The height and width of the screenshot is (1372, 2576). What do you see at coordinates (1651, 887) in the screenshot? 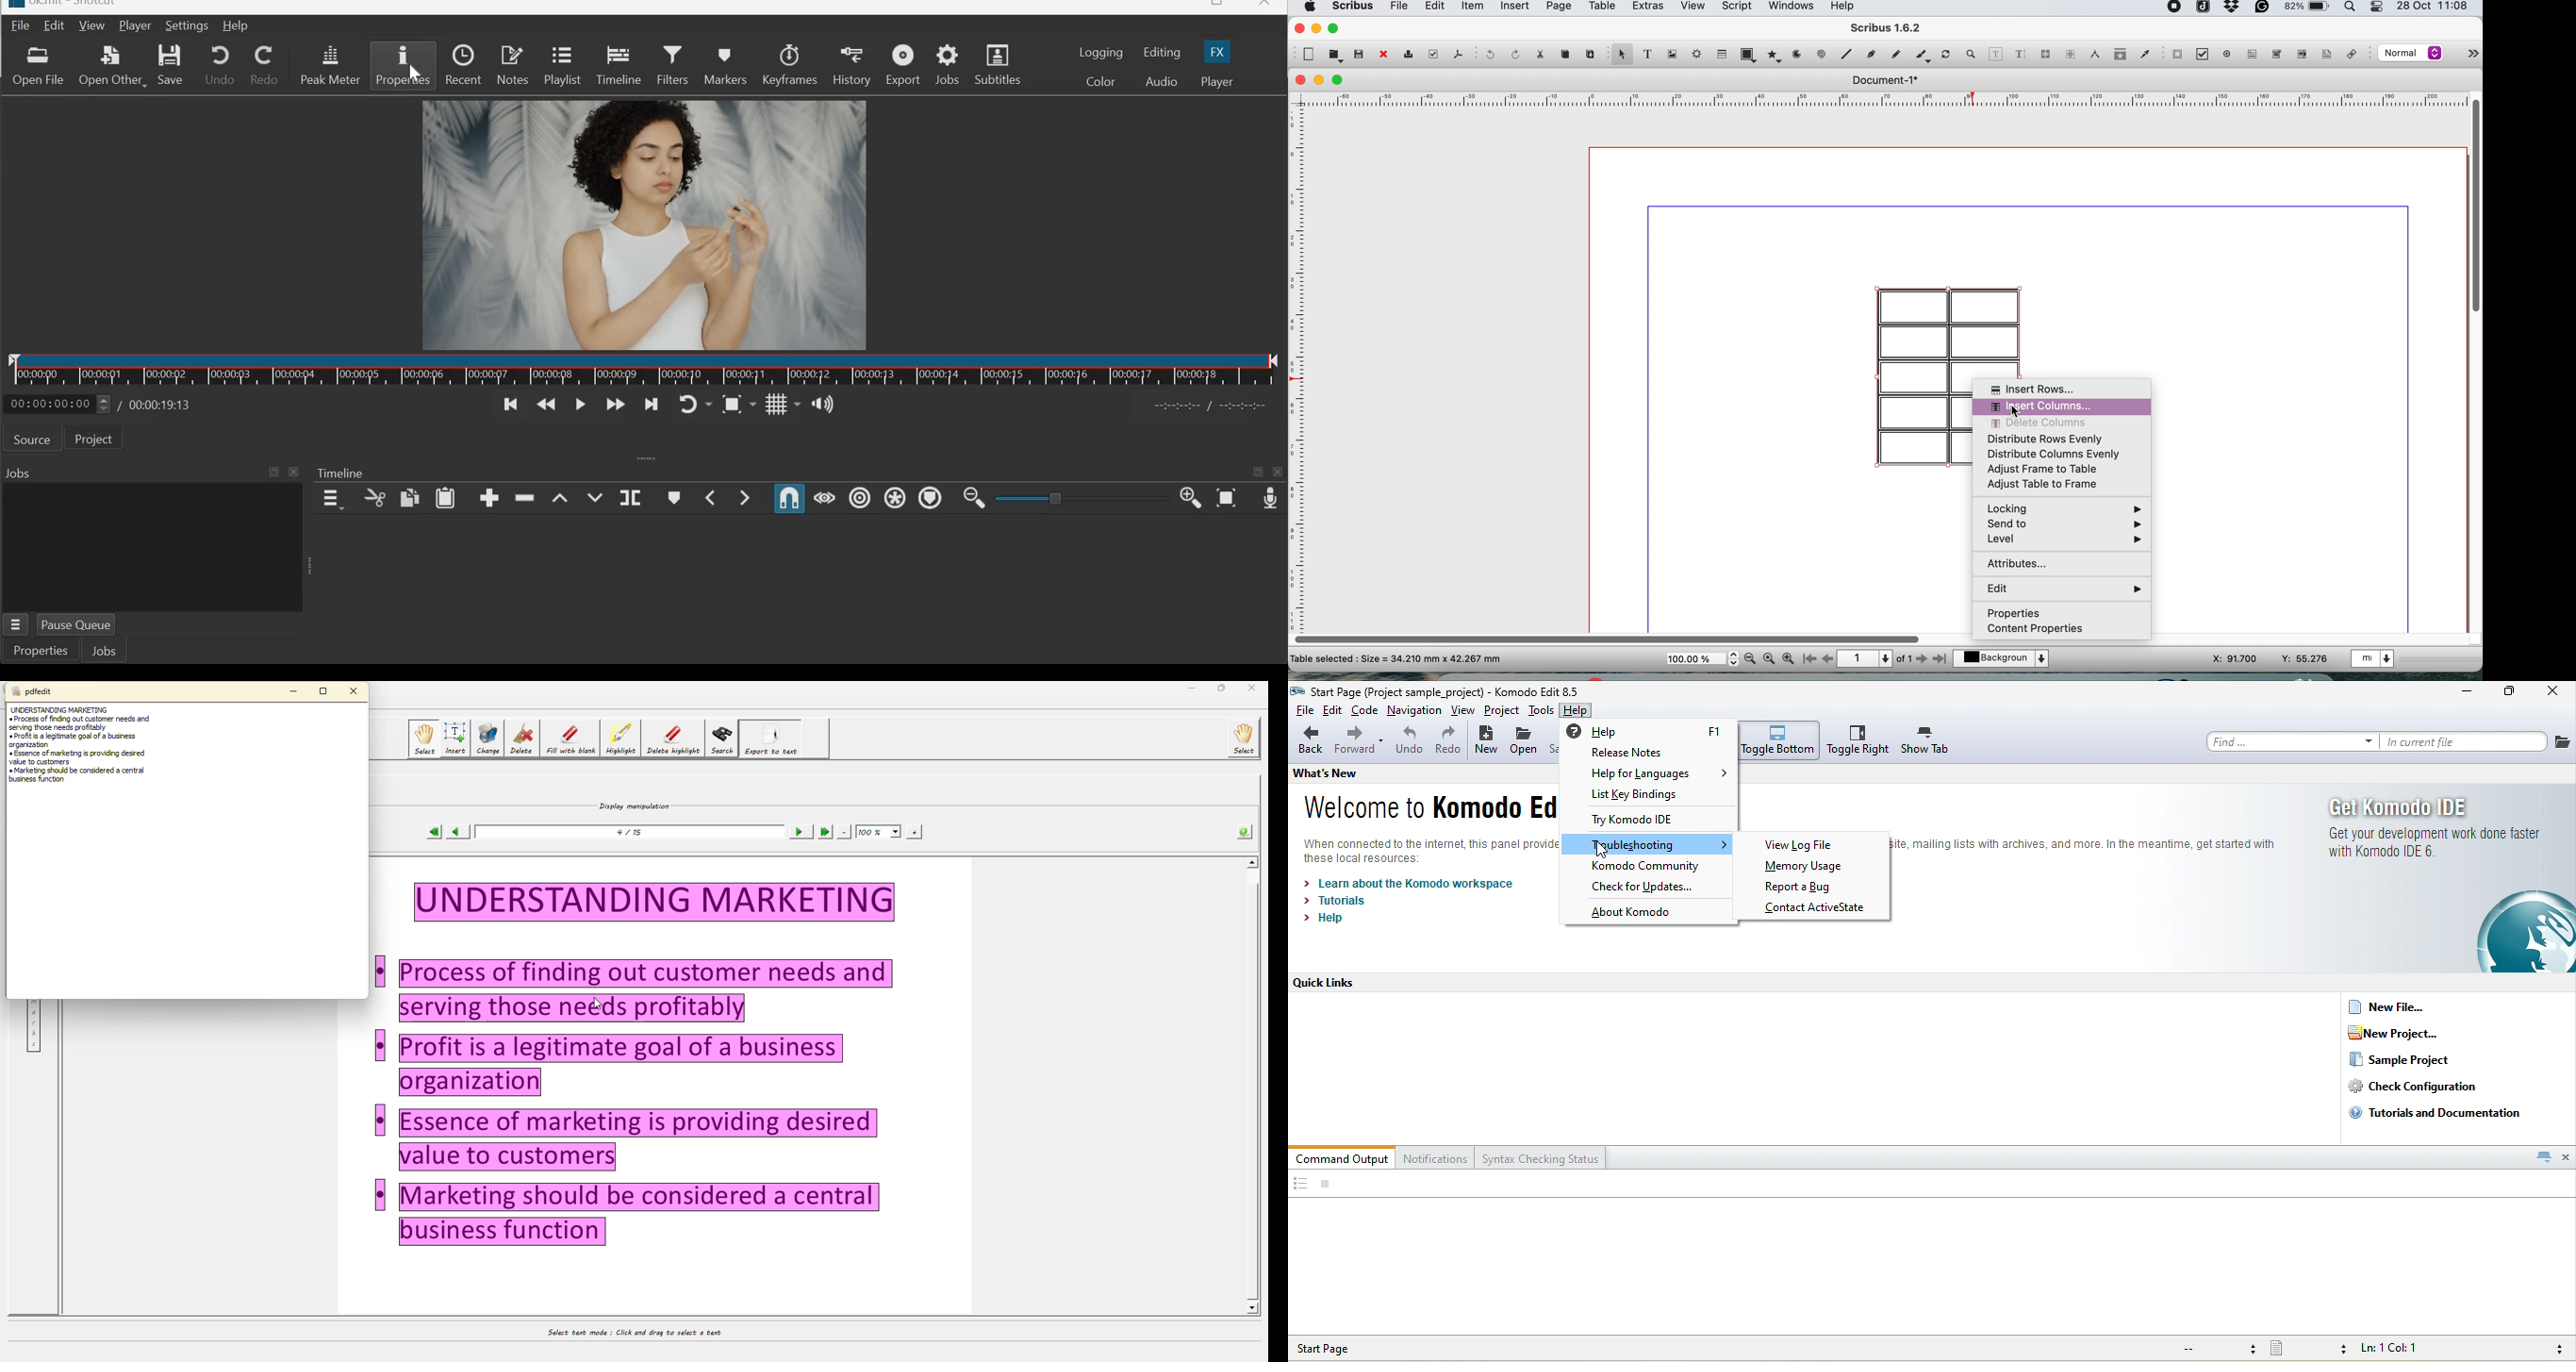
I see `check for updates` at bounding box center [1651, 887].